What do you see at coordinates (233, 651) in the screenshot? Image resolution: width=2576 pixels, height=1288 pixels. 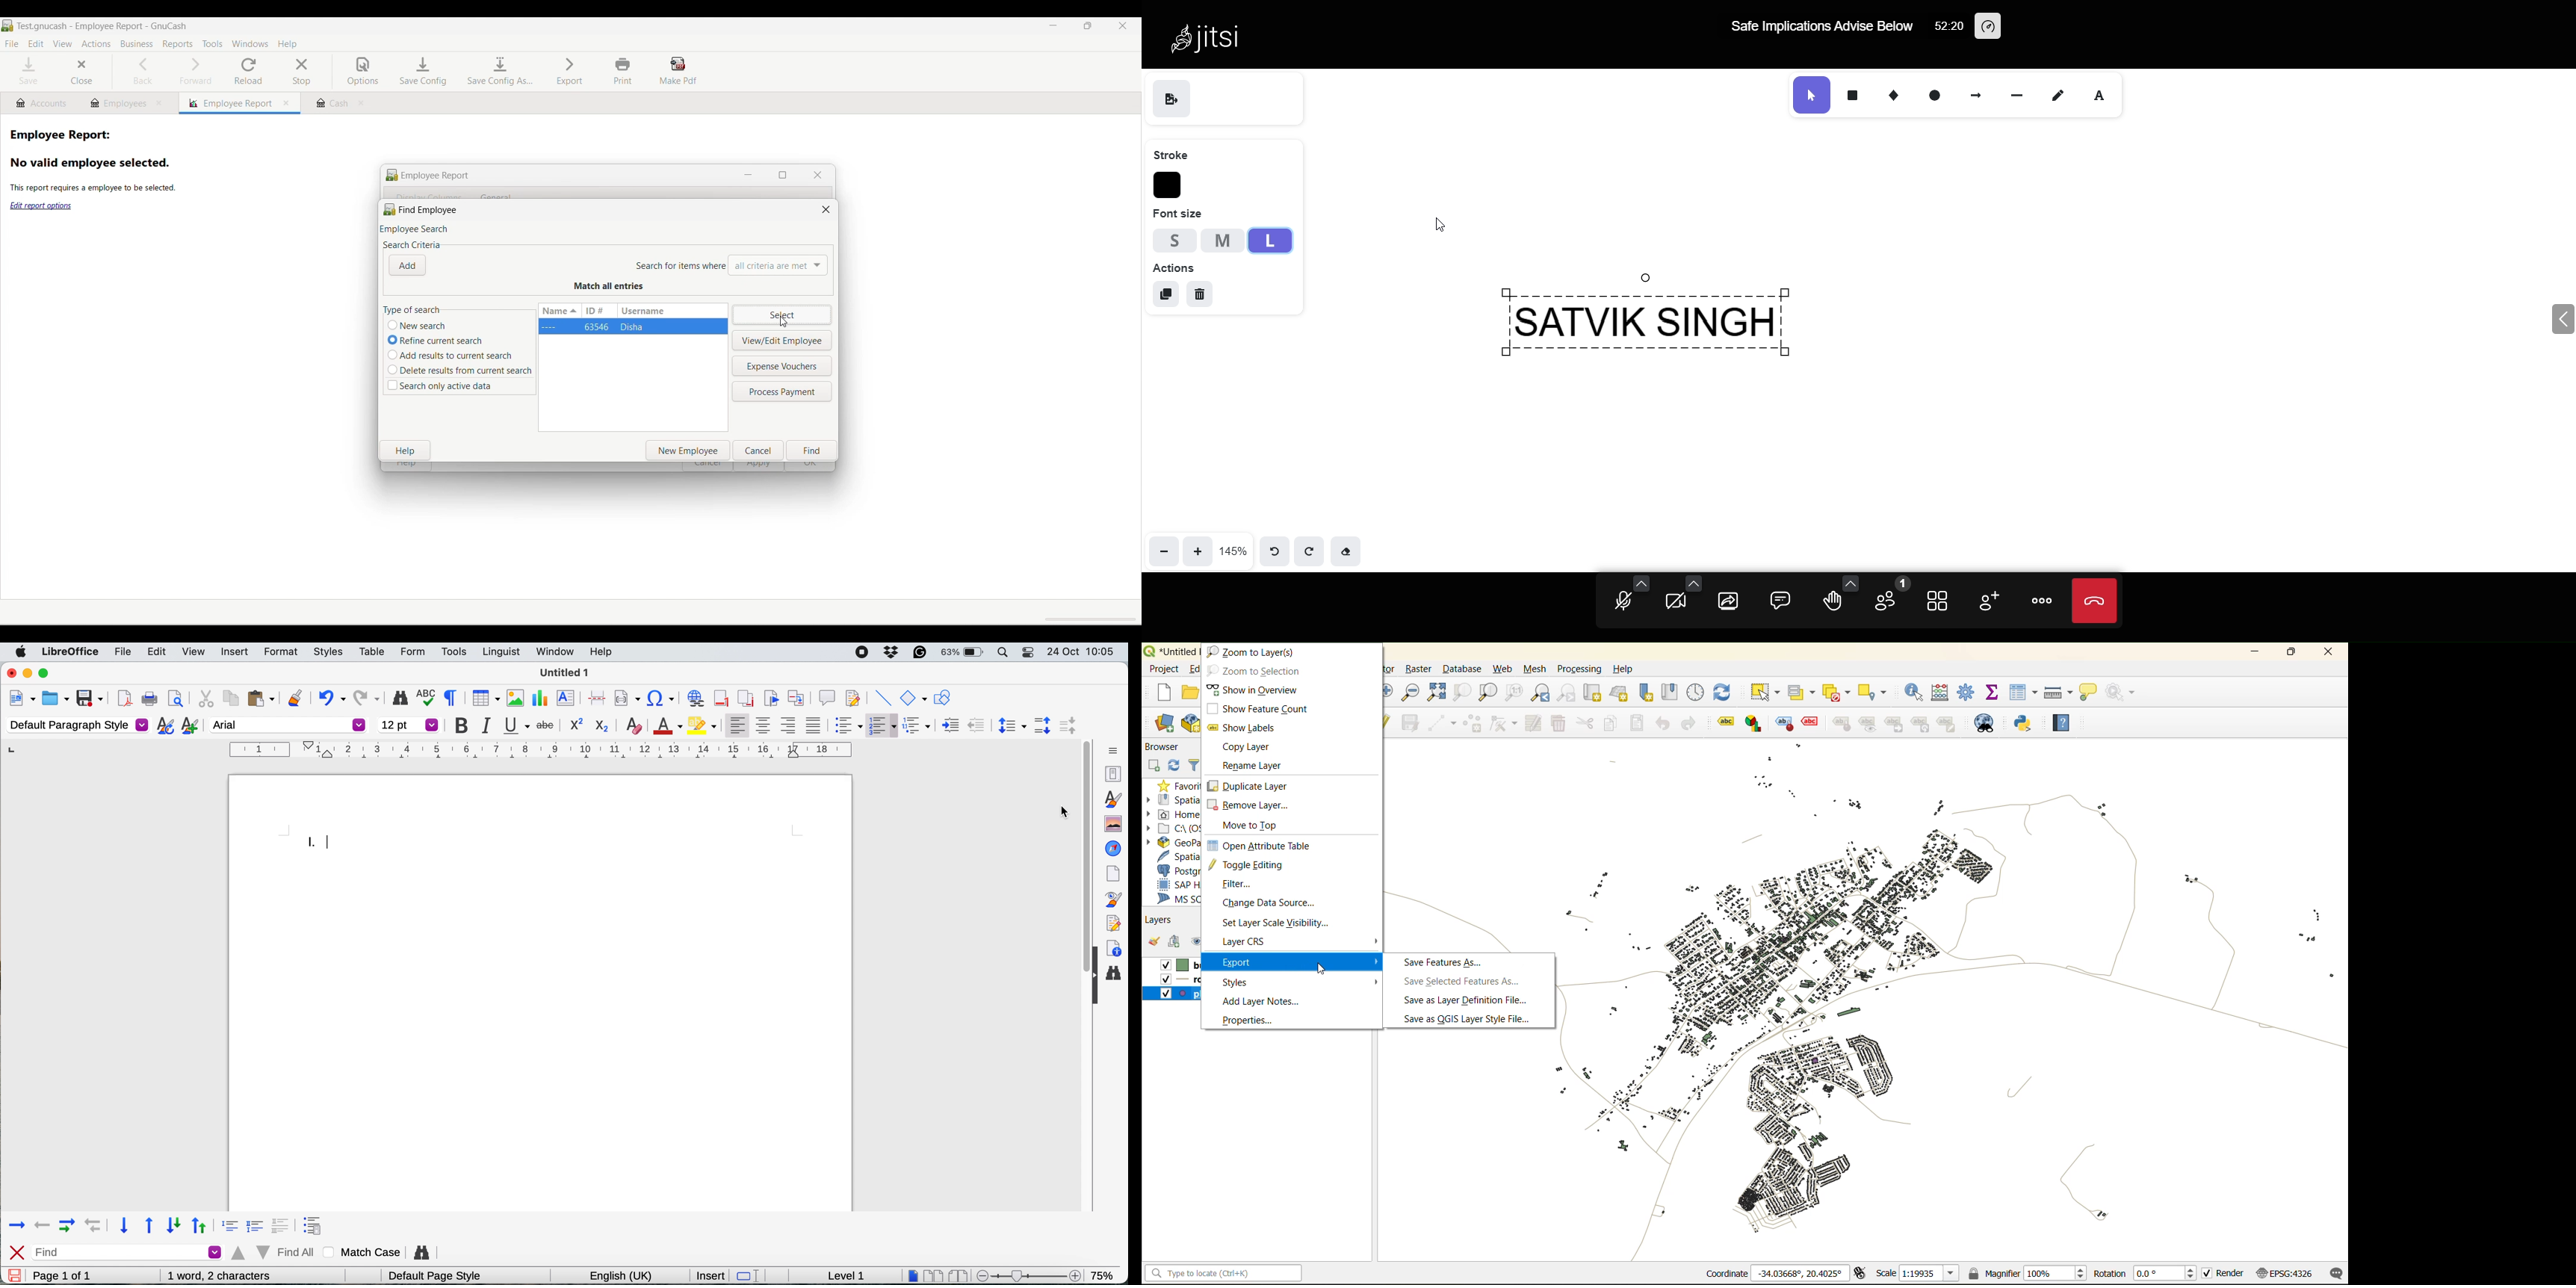 I see `insert` at bounding box center [233, 651].